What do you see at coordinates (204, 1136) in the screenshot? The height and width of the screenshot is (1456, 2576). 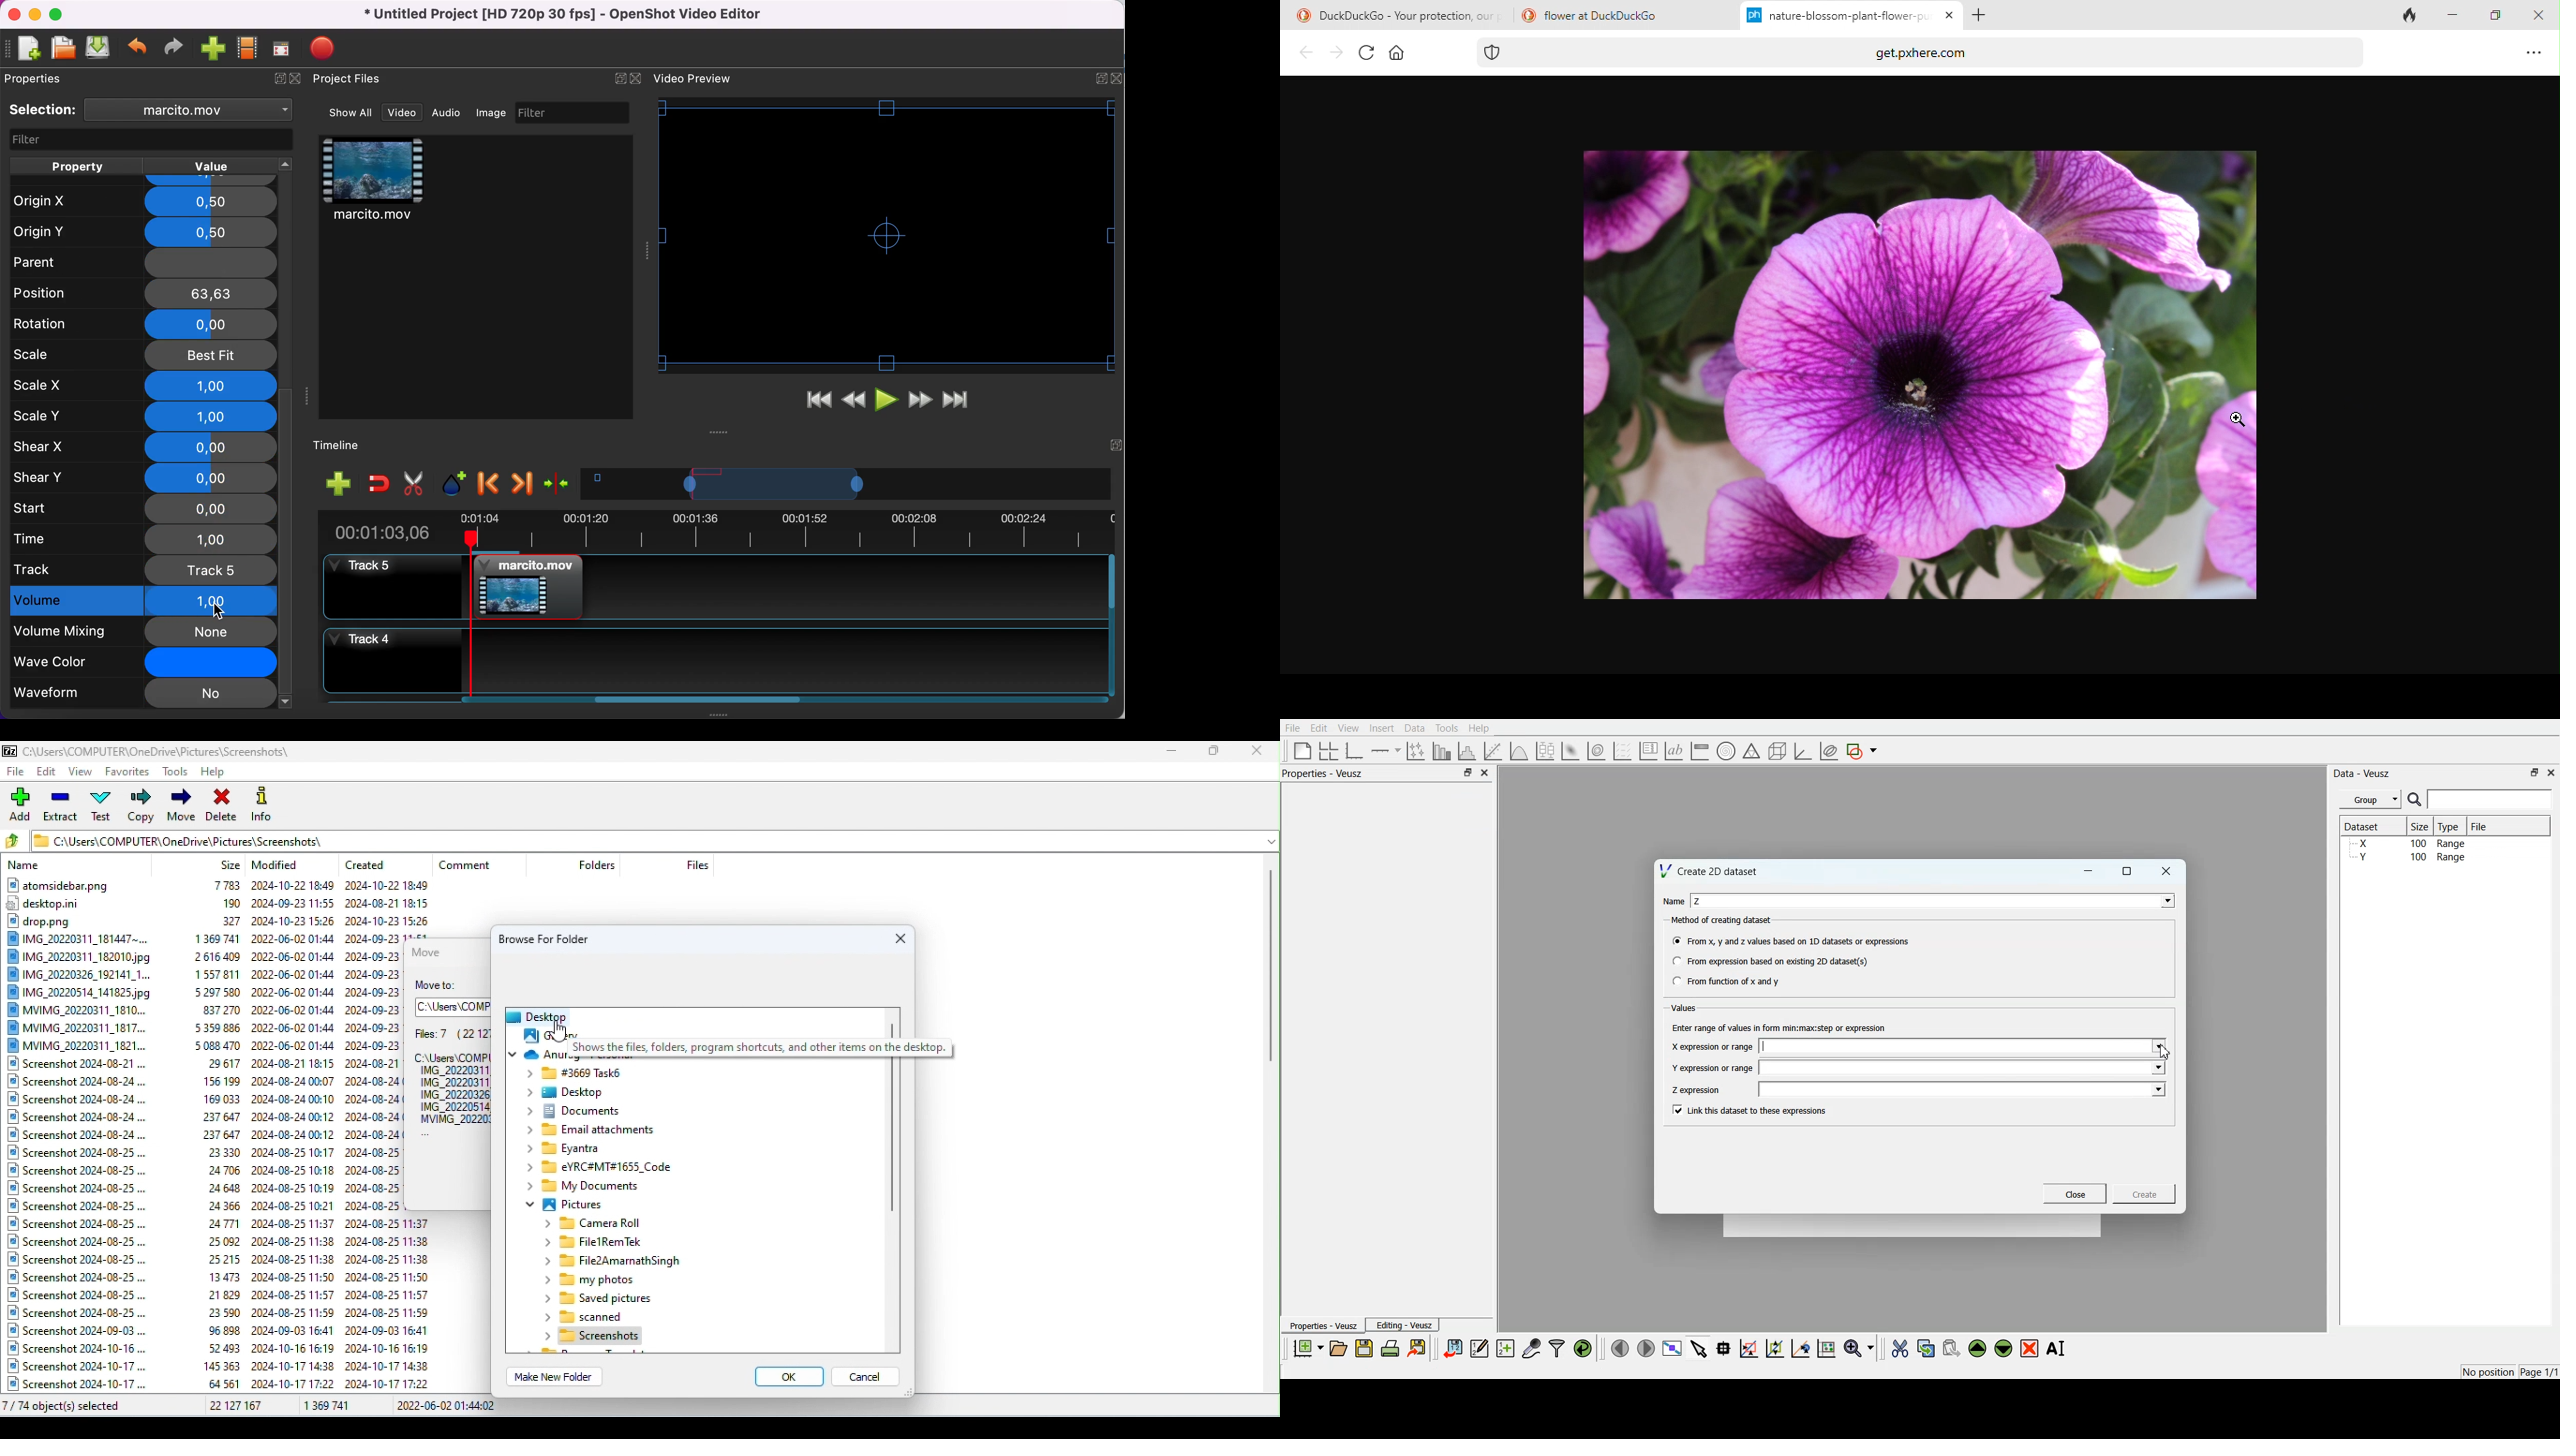 I see `Files` at bounding box center [204, 1136].